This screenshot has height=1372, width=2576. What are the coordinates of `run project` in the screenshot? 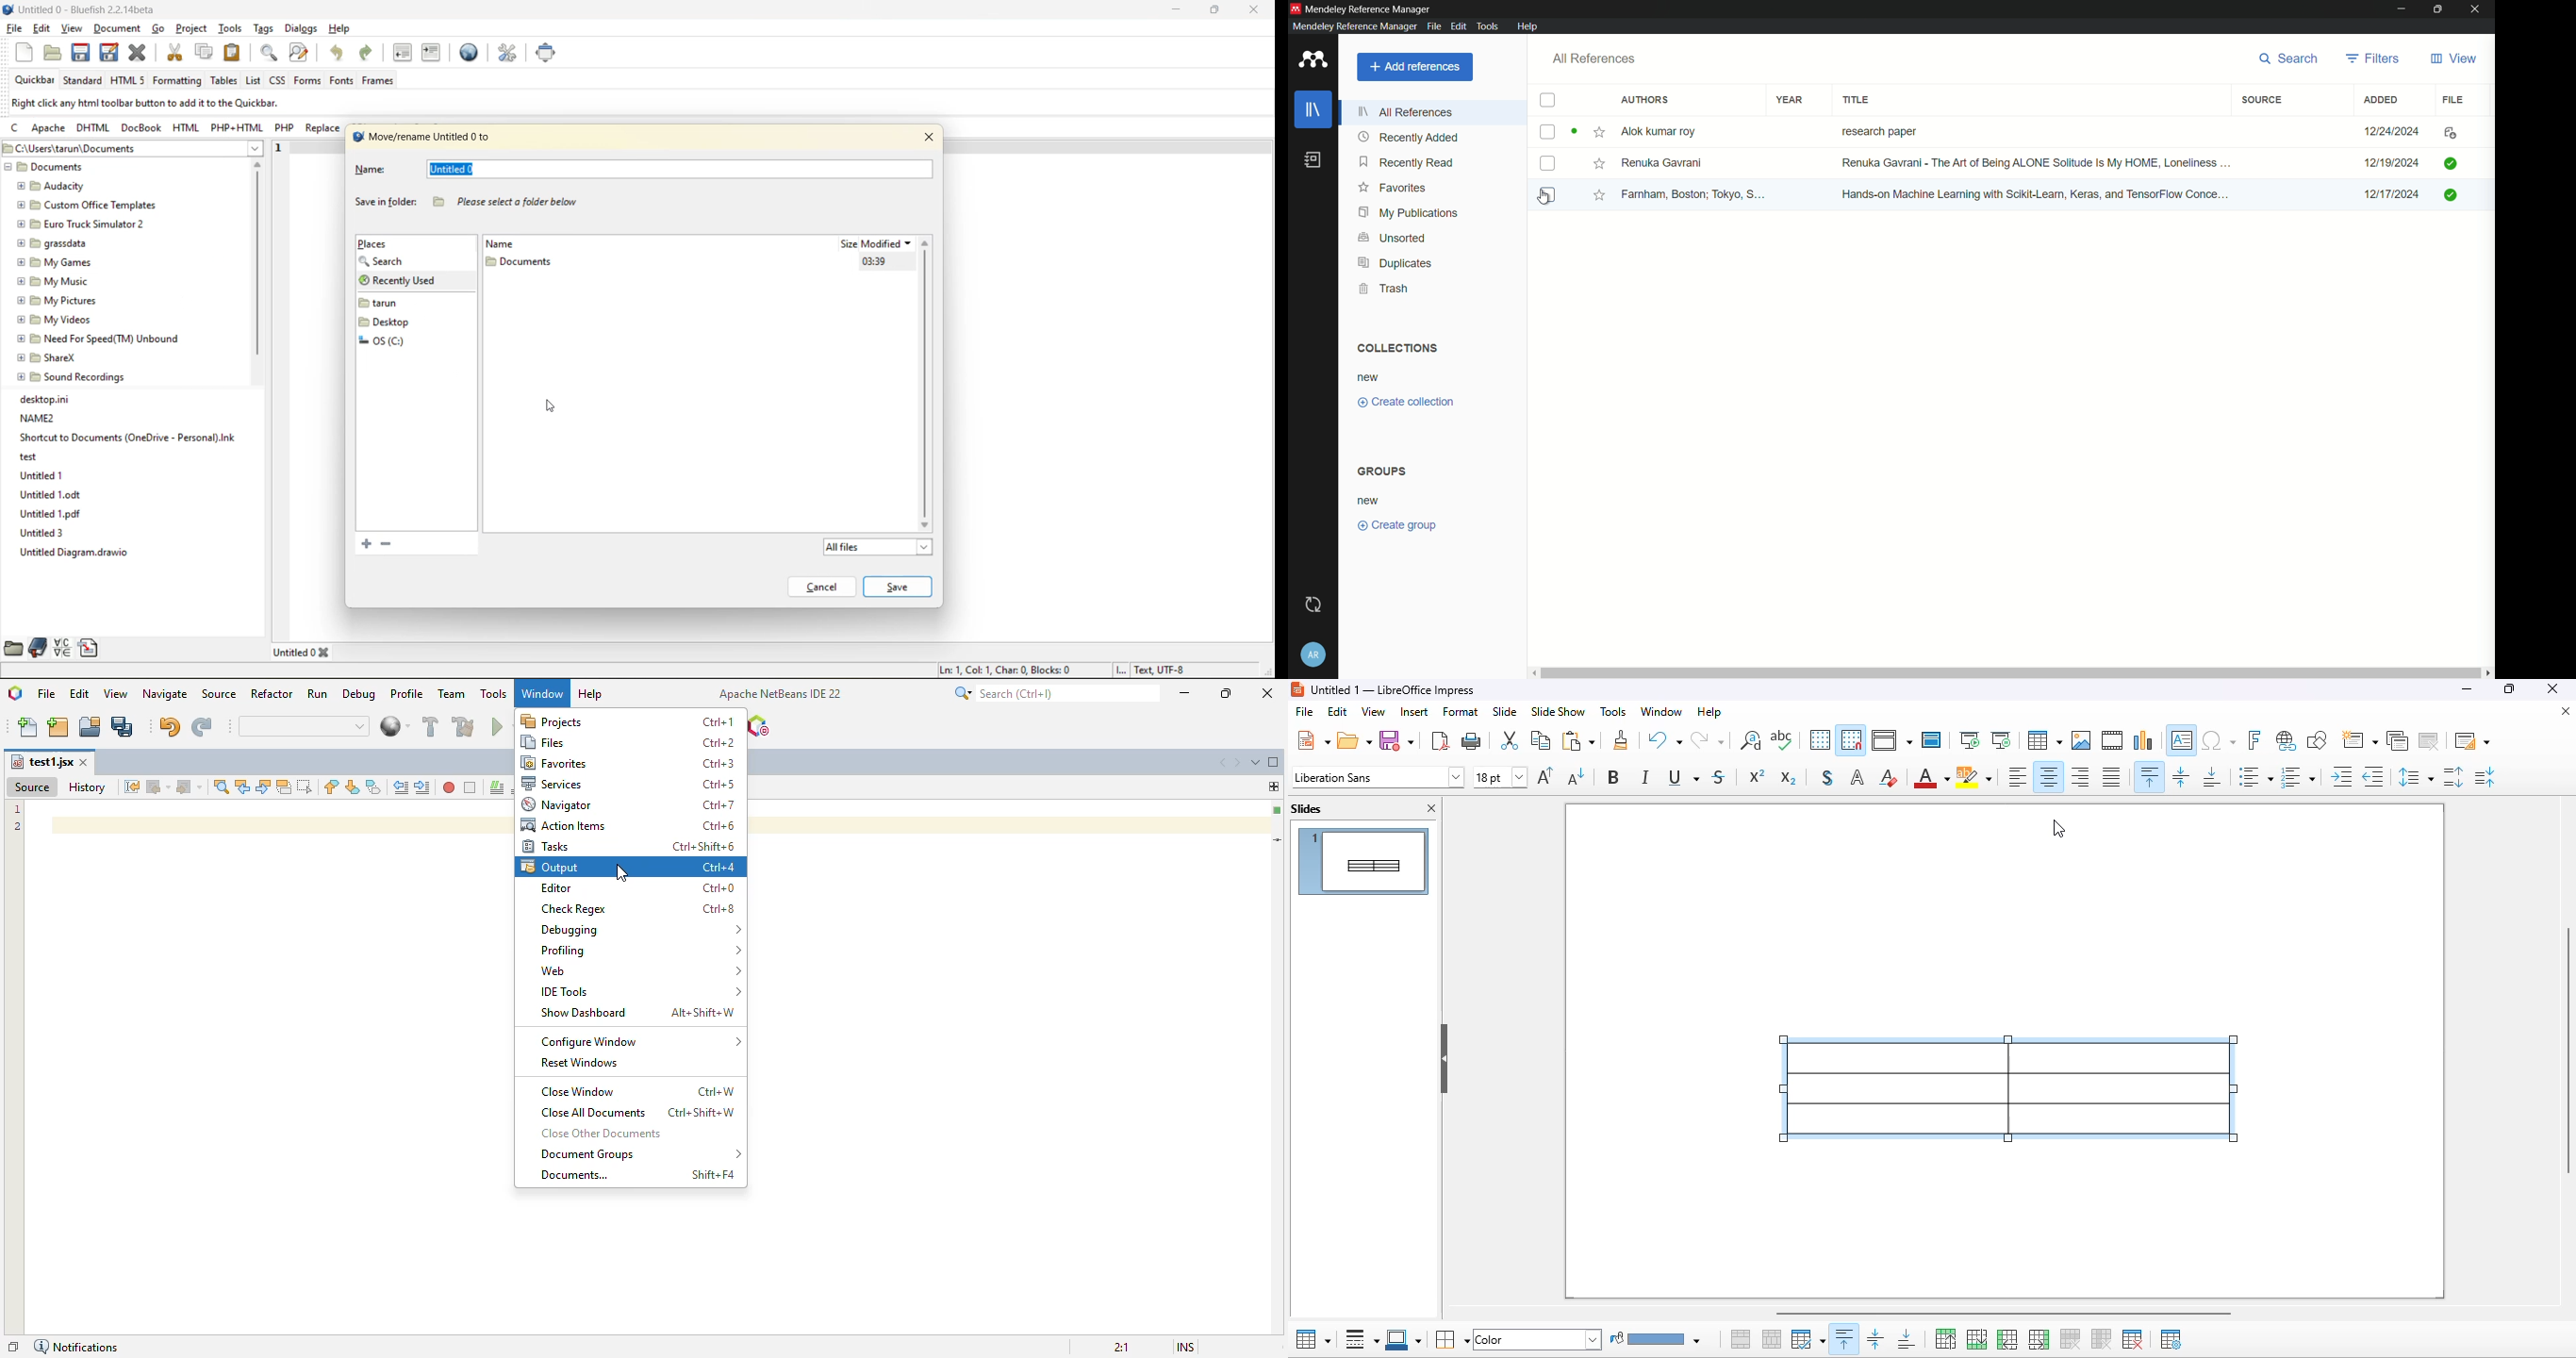 It's located at (501, 724).